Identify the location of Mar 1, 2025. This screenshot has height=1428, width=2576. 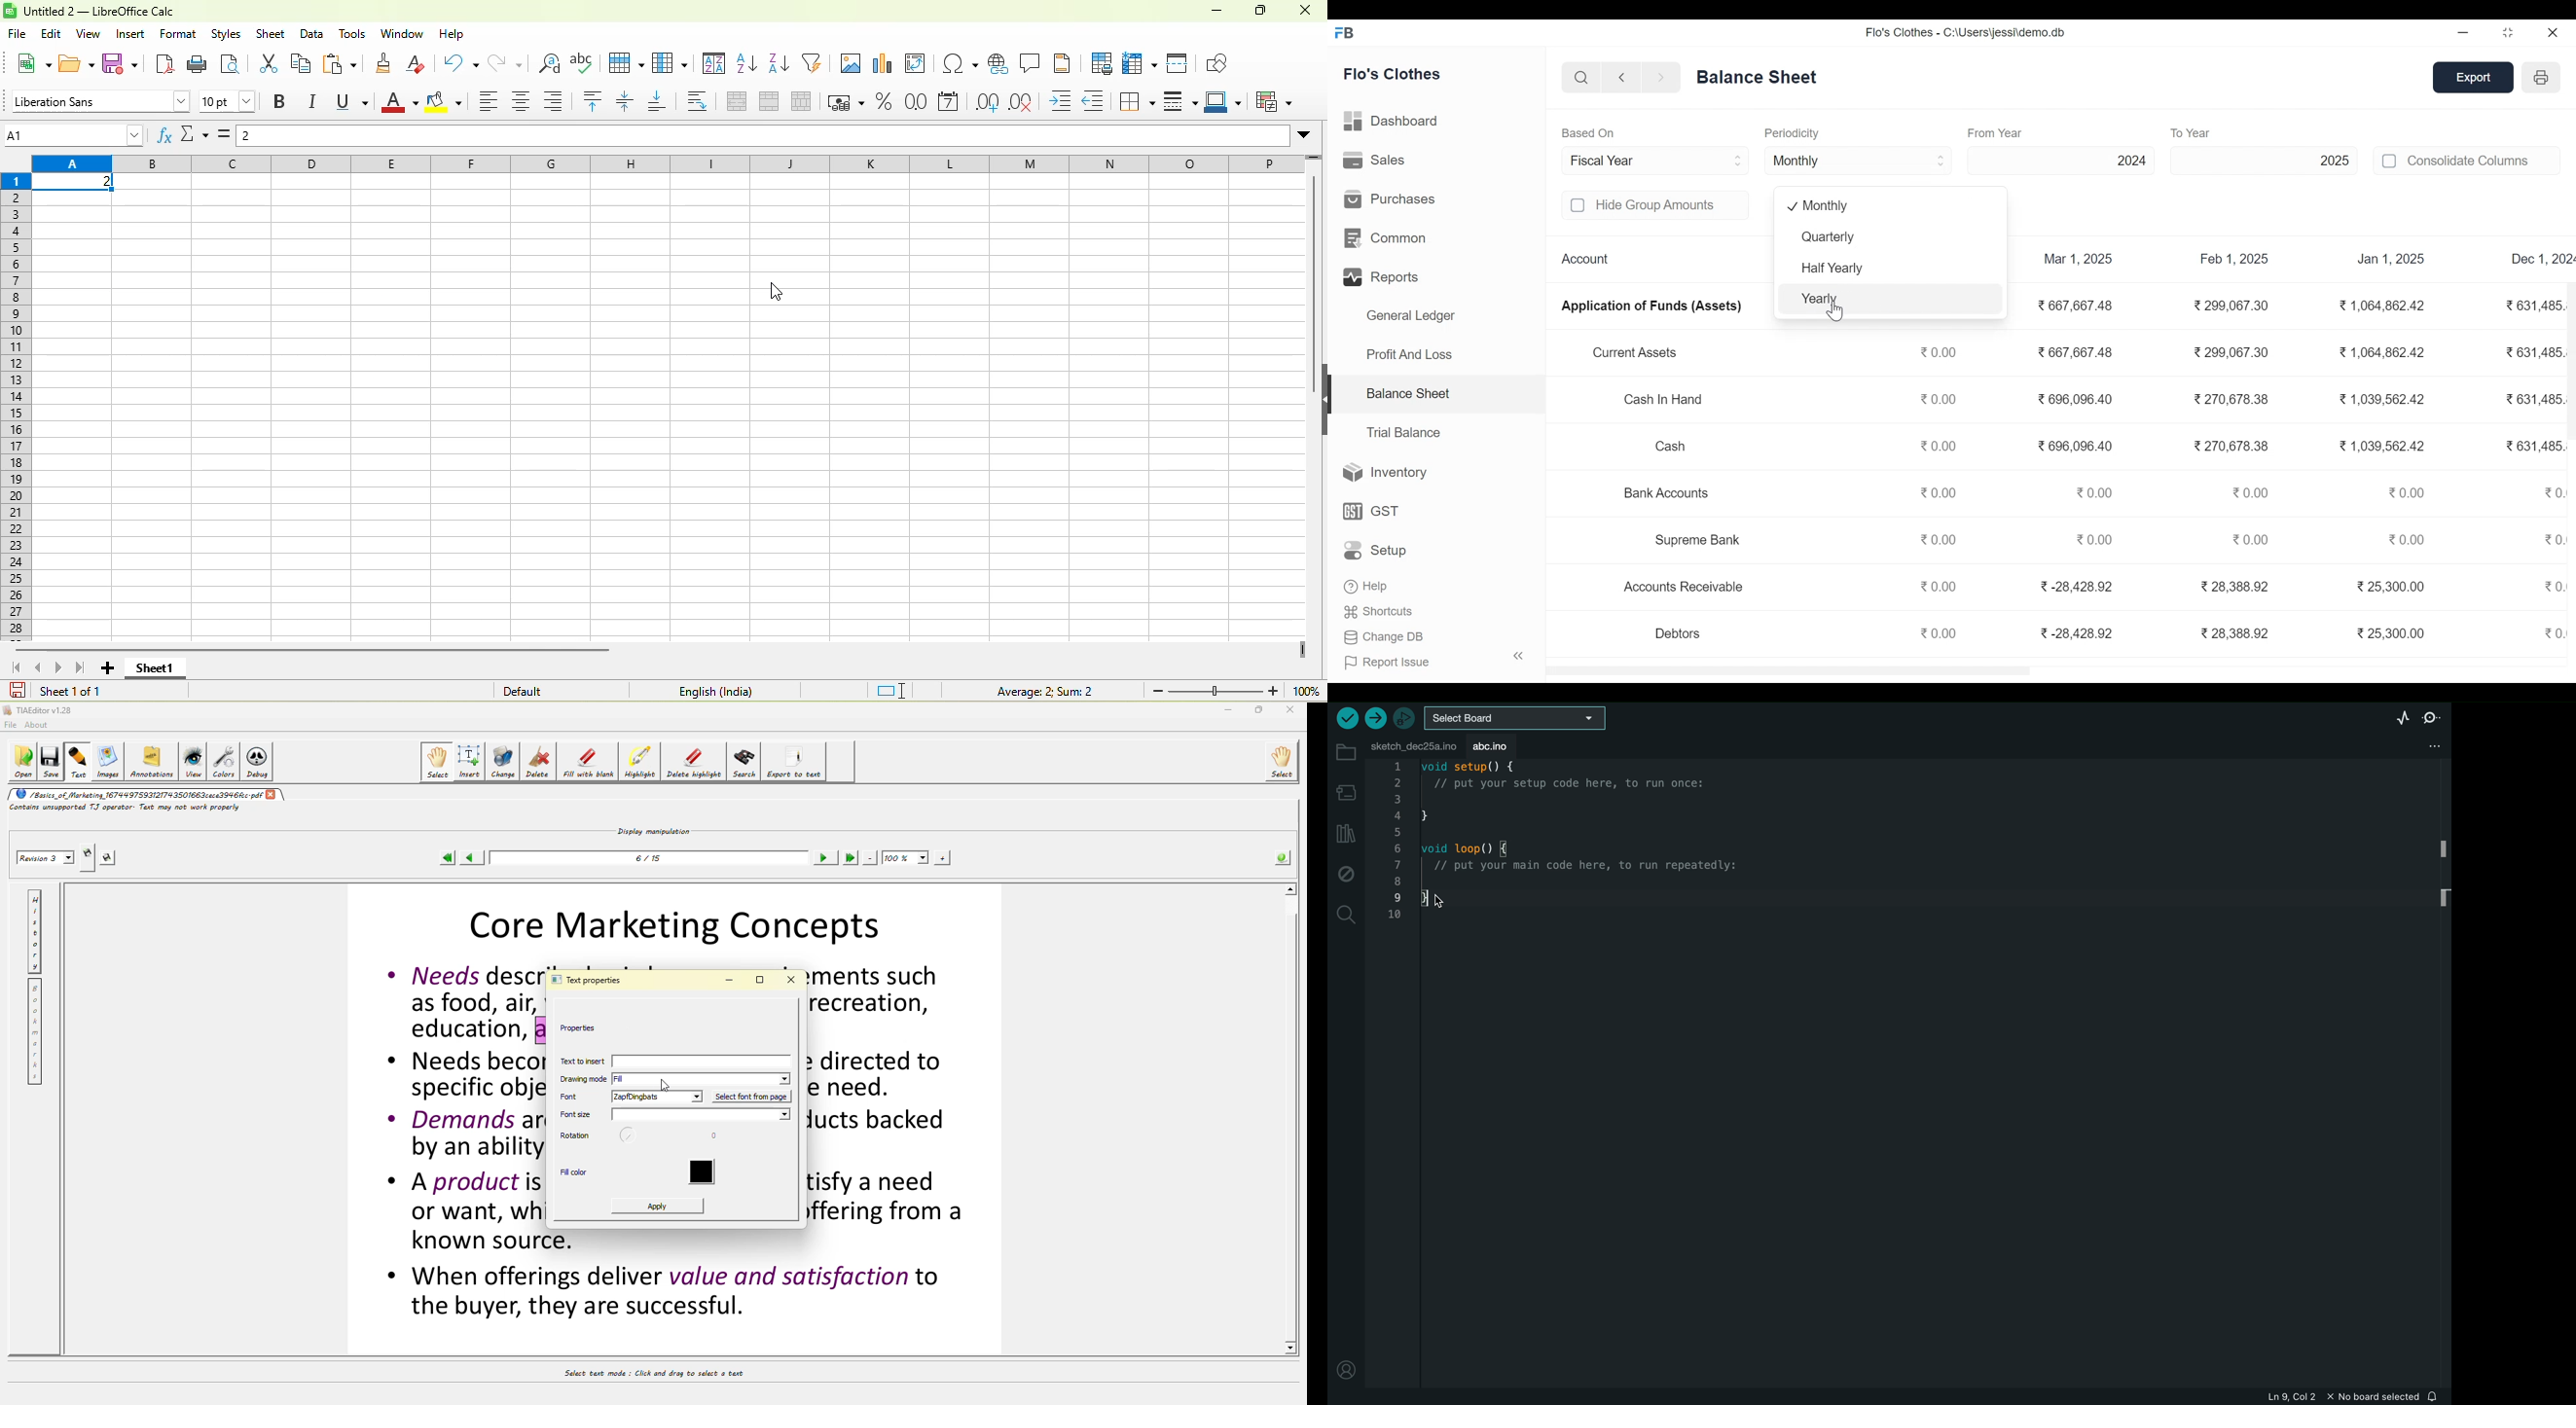
(2079, 259).